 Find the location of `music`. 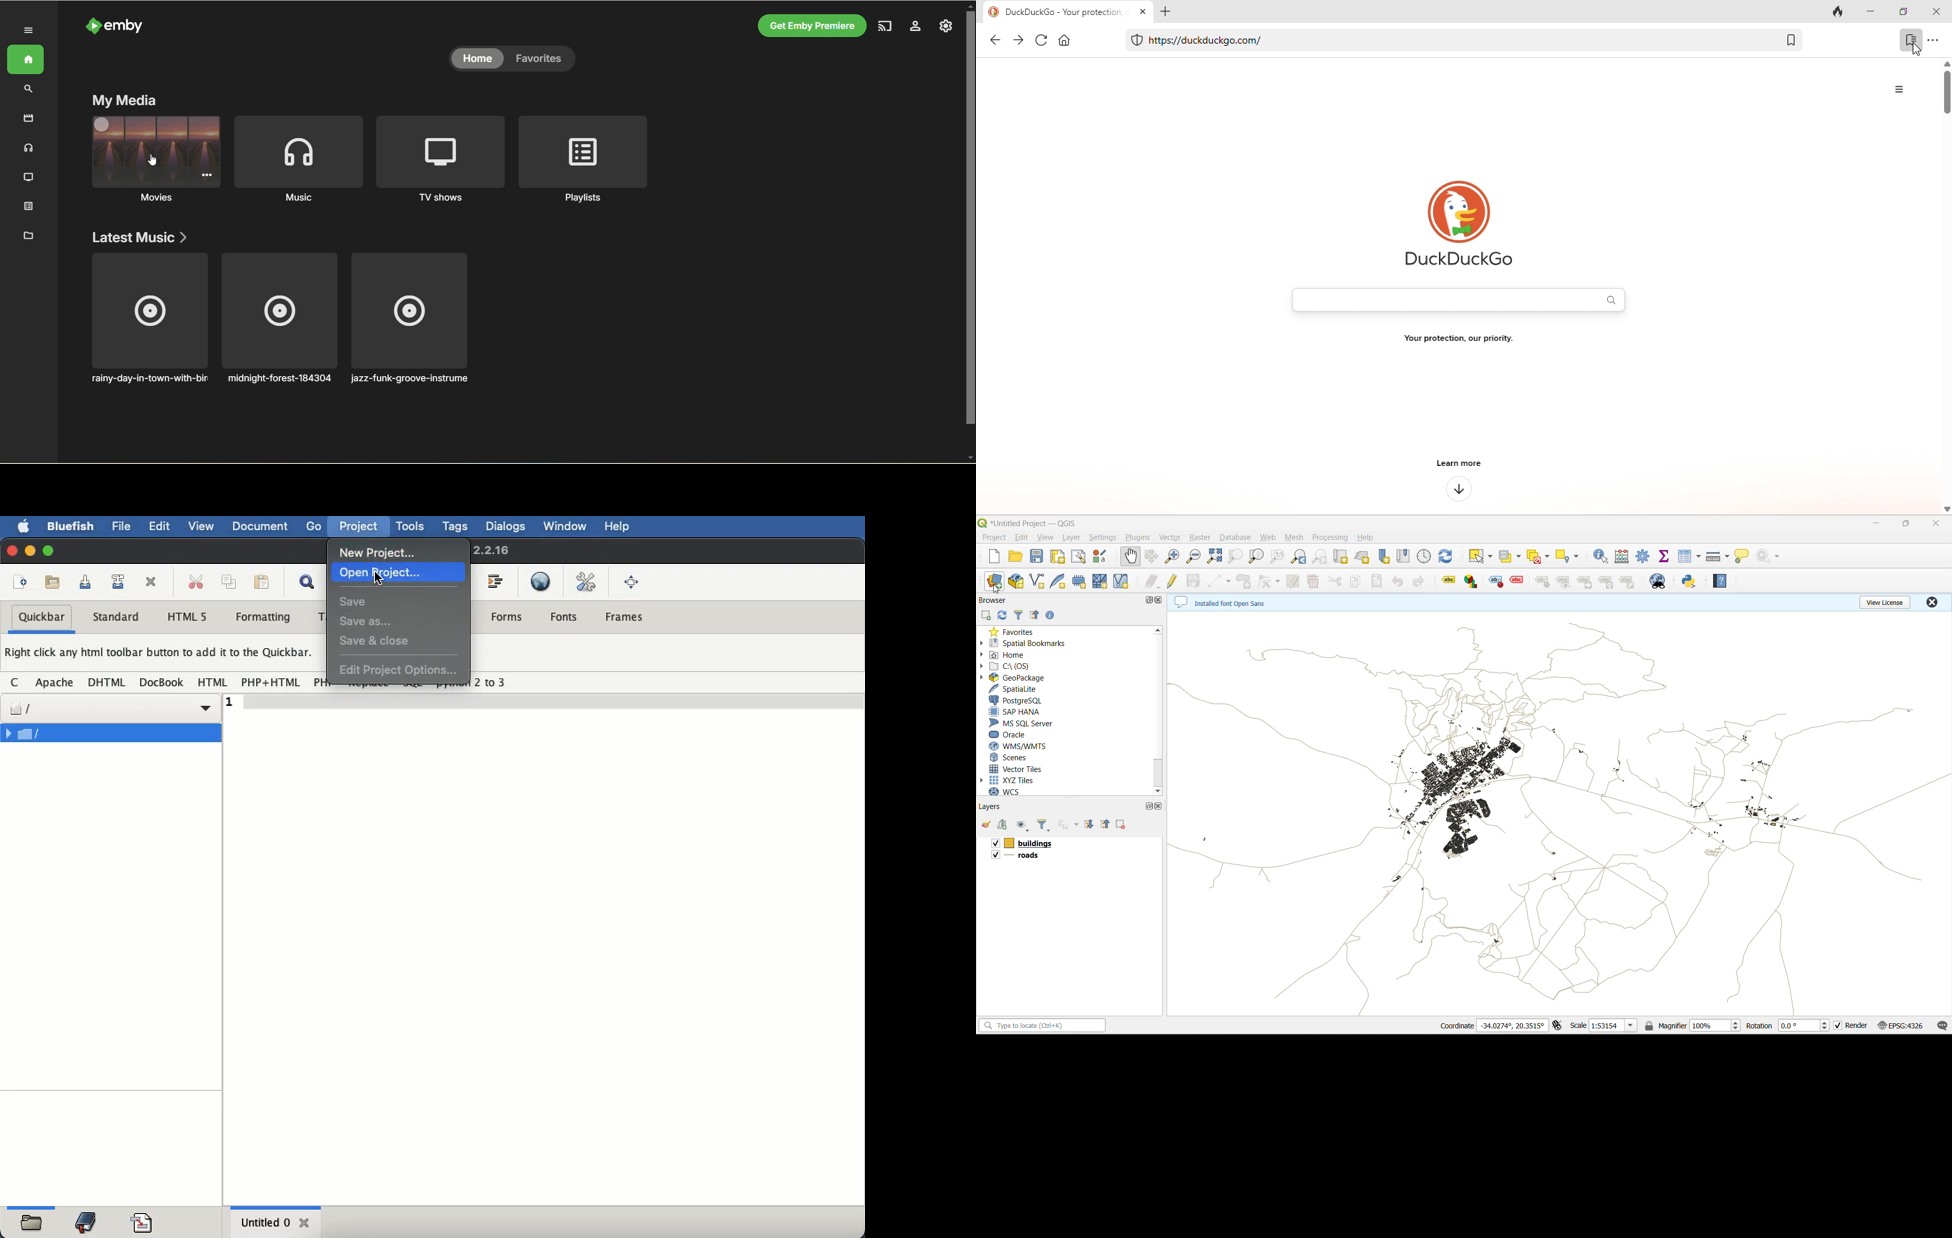

music is located at coordinates (28, 148).